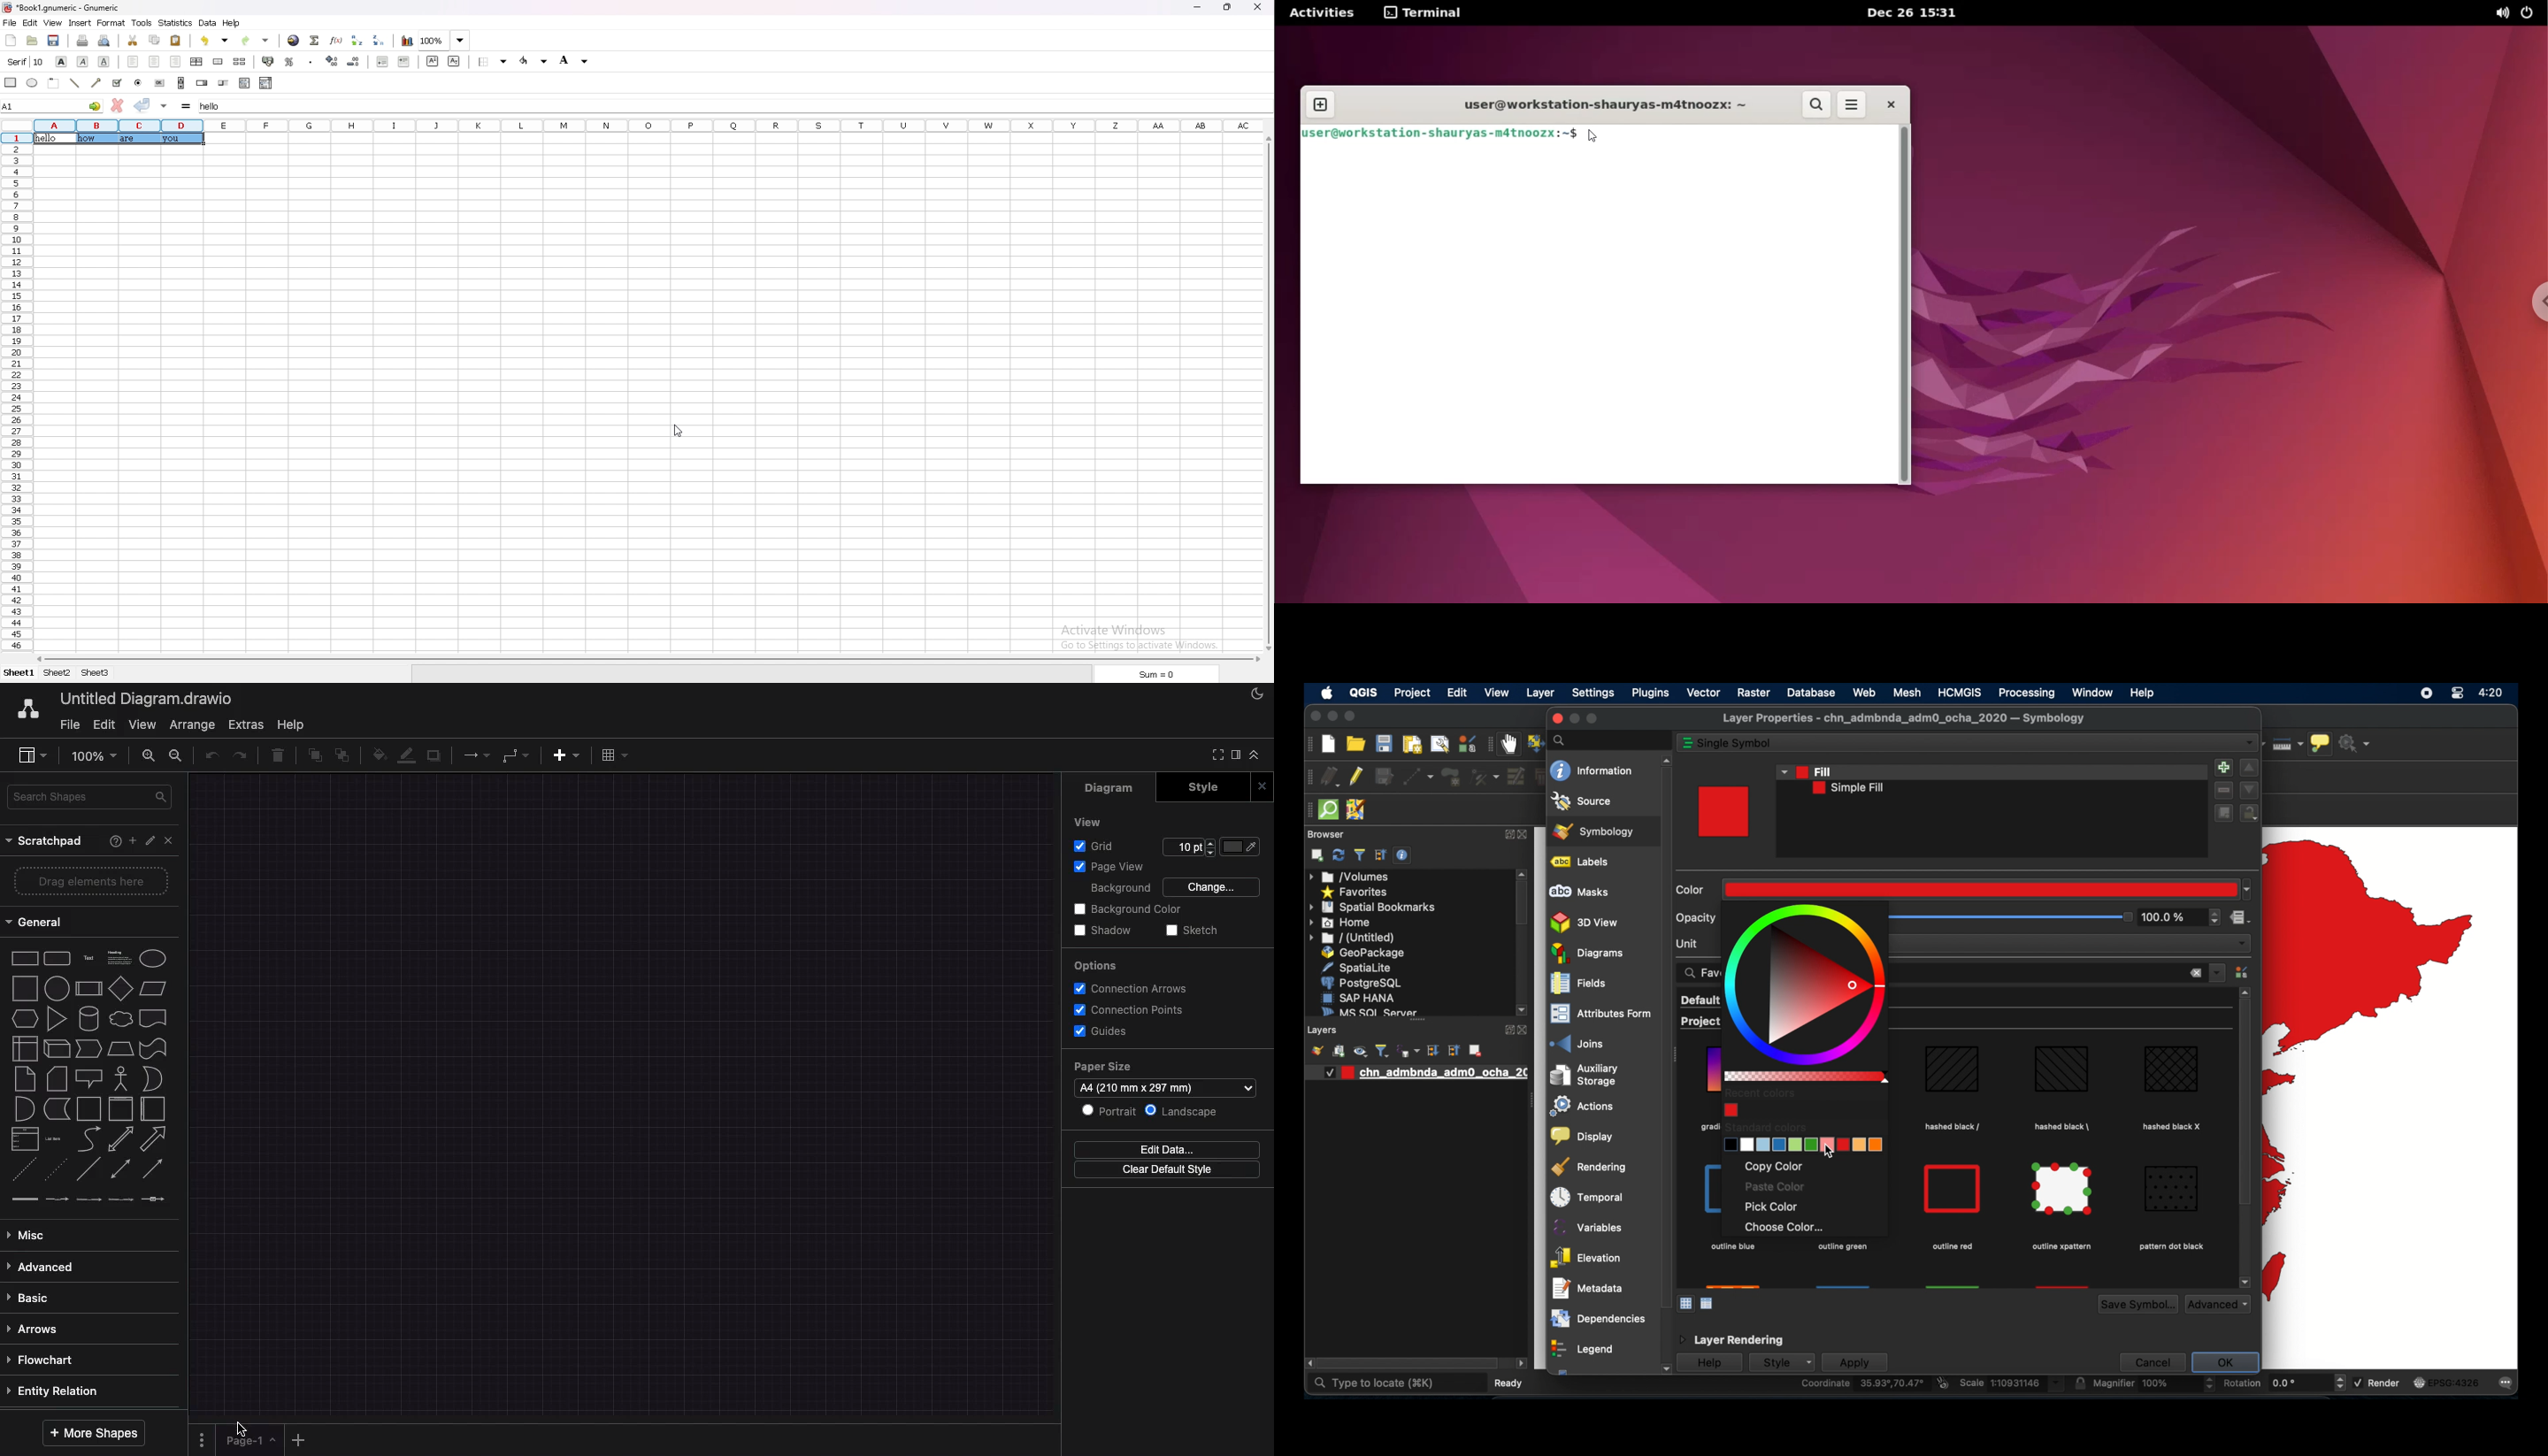 This screenshot has width=2548, height=1456. Describe the element at coordinates (121, 989) in the screenshot. I see `diamond` at that location.